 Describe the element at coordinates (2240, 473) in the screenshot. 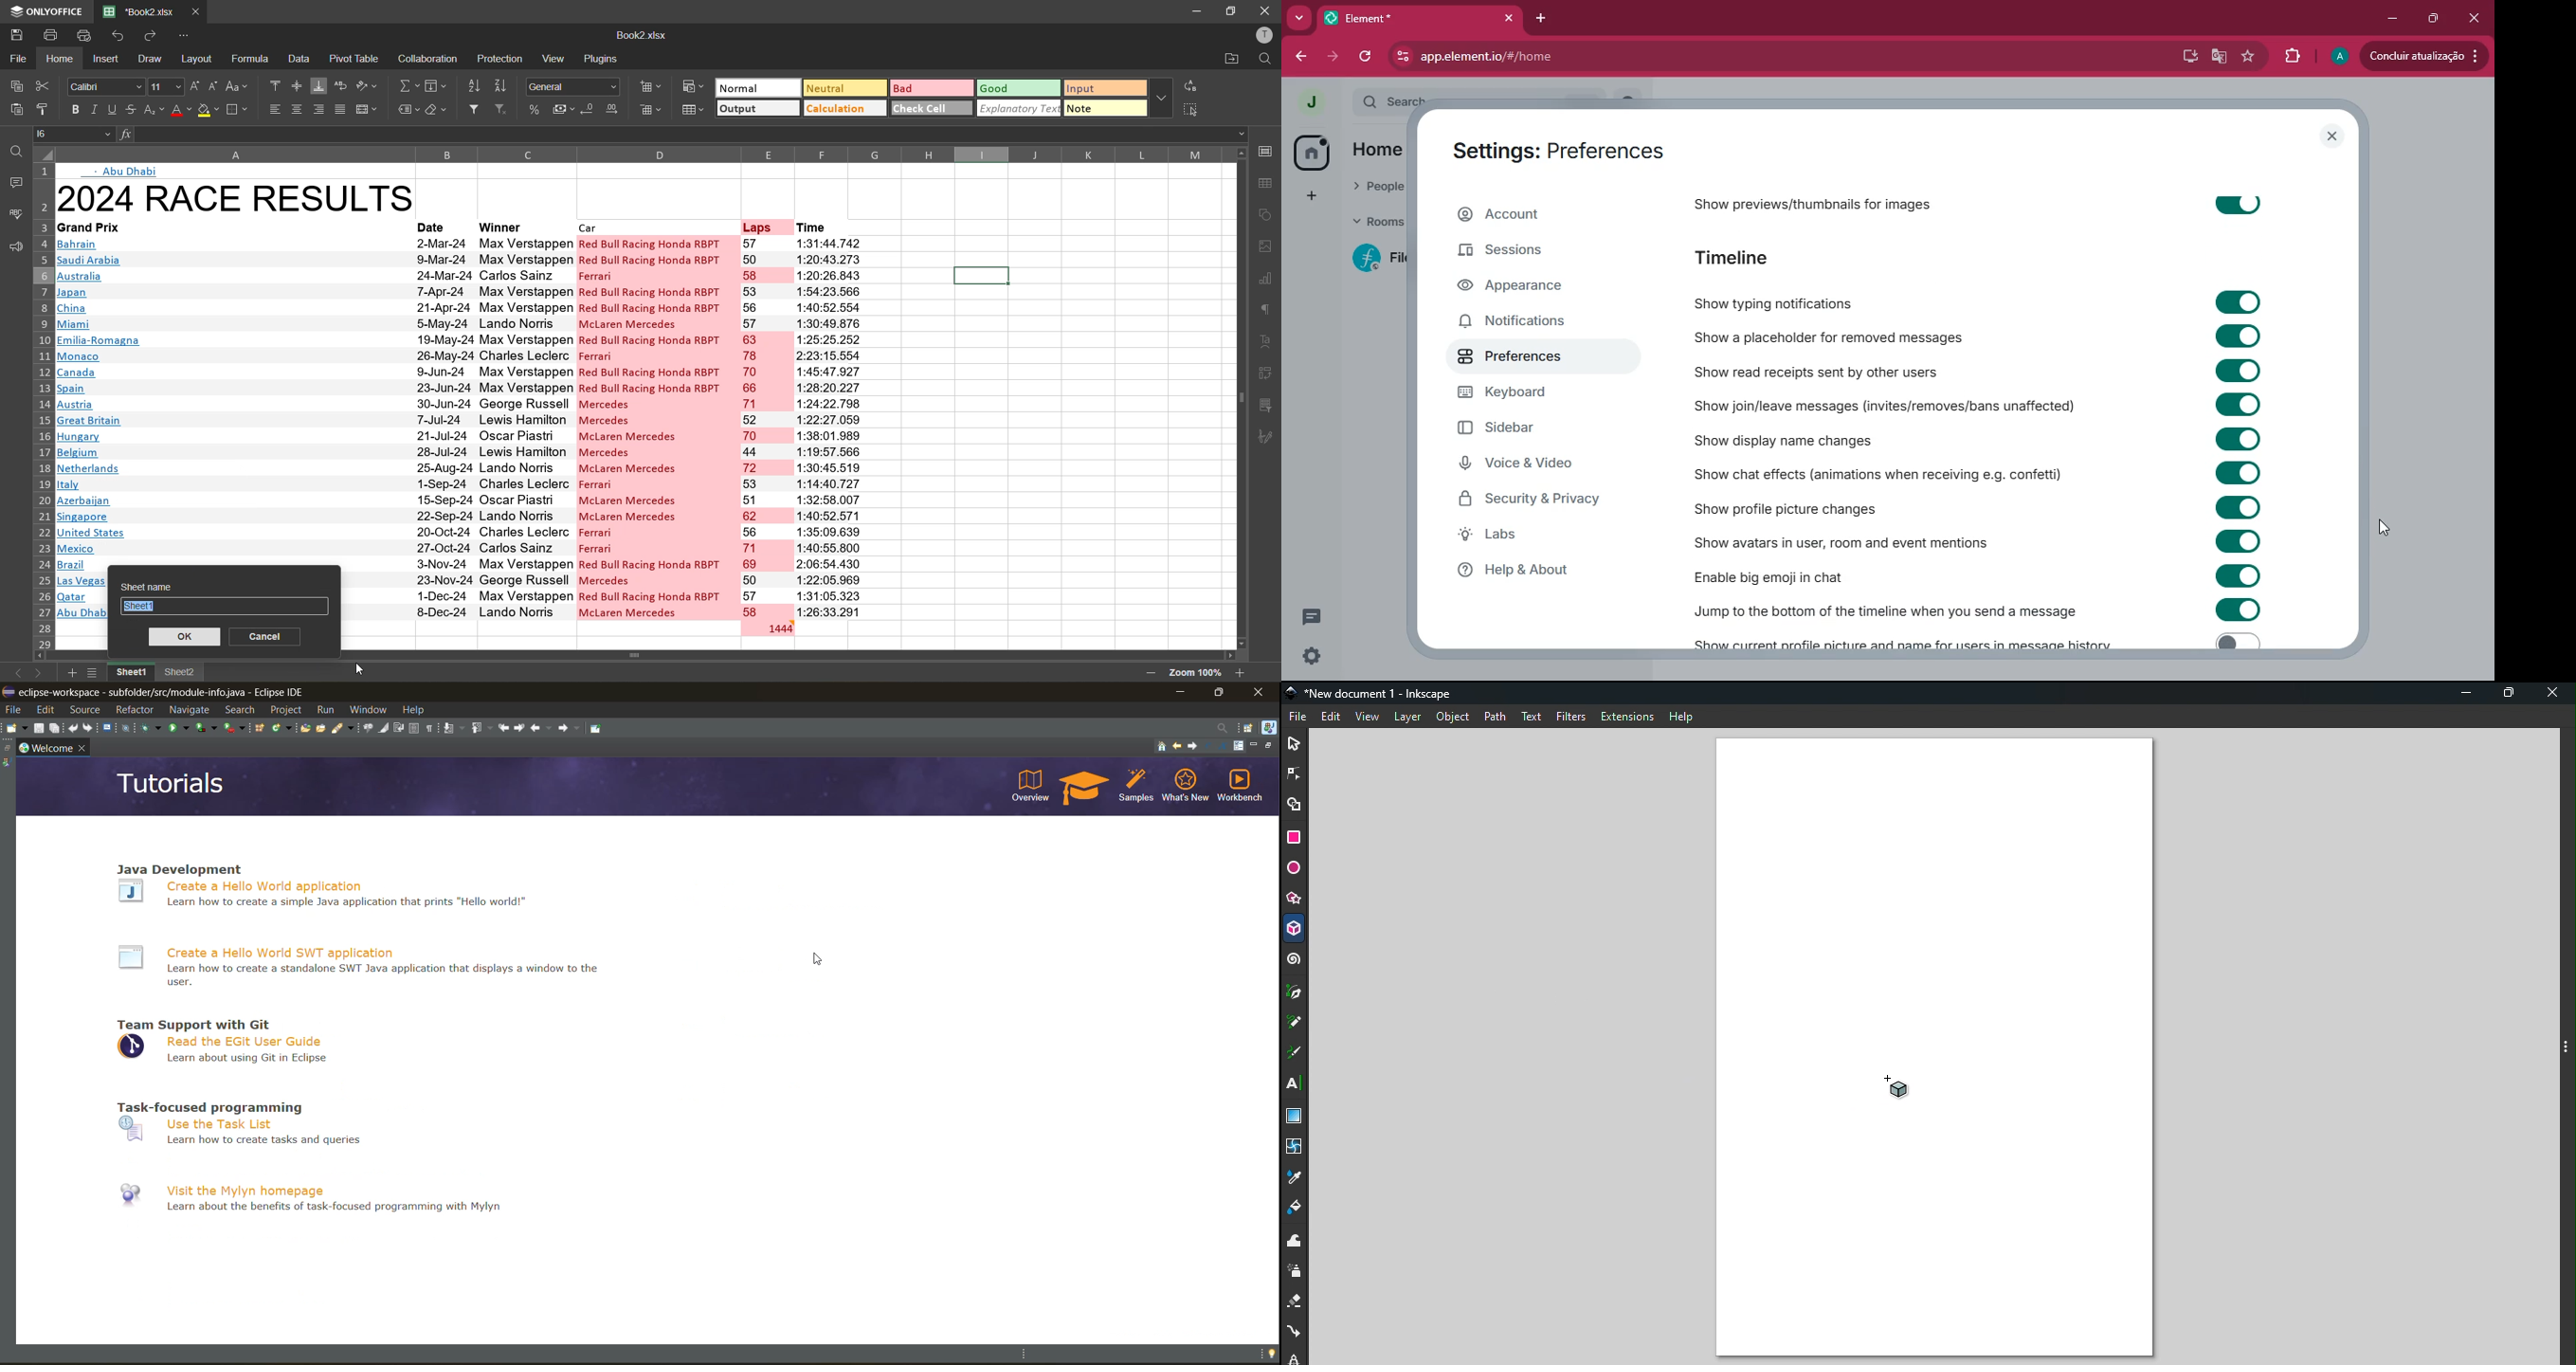

I see `toggle on ` at that location.